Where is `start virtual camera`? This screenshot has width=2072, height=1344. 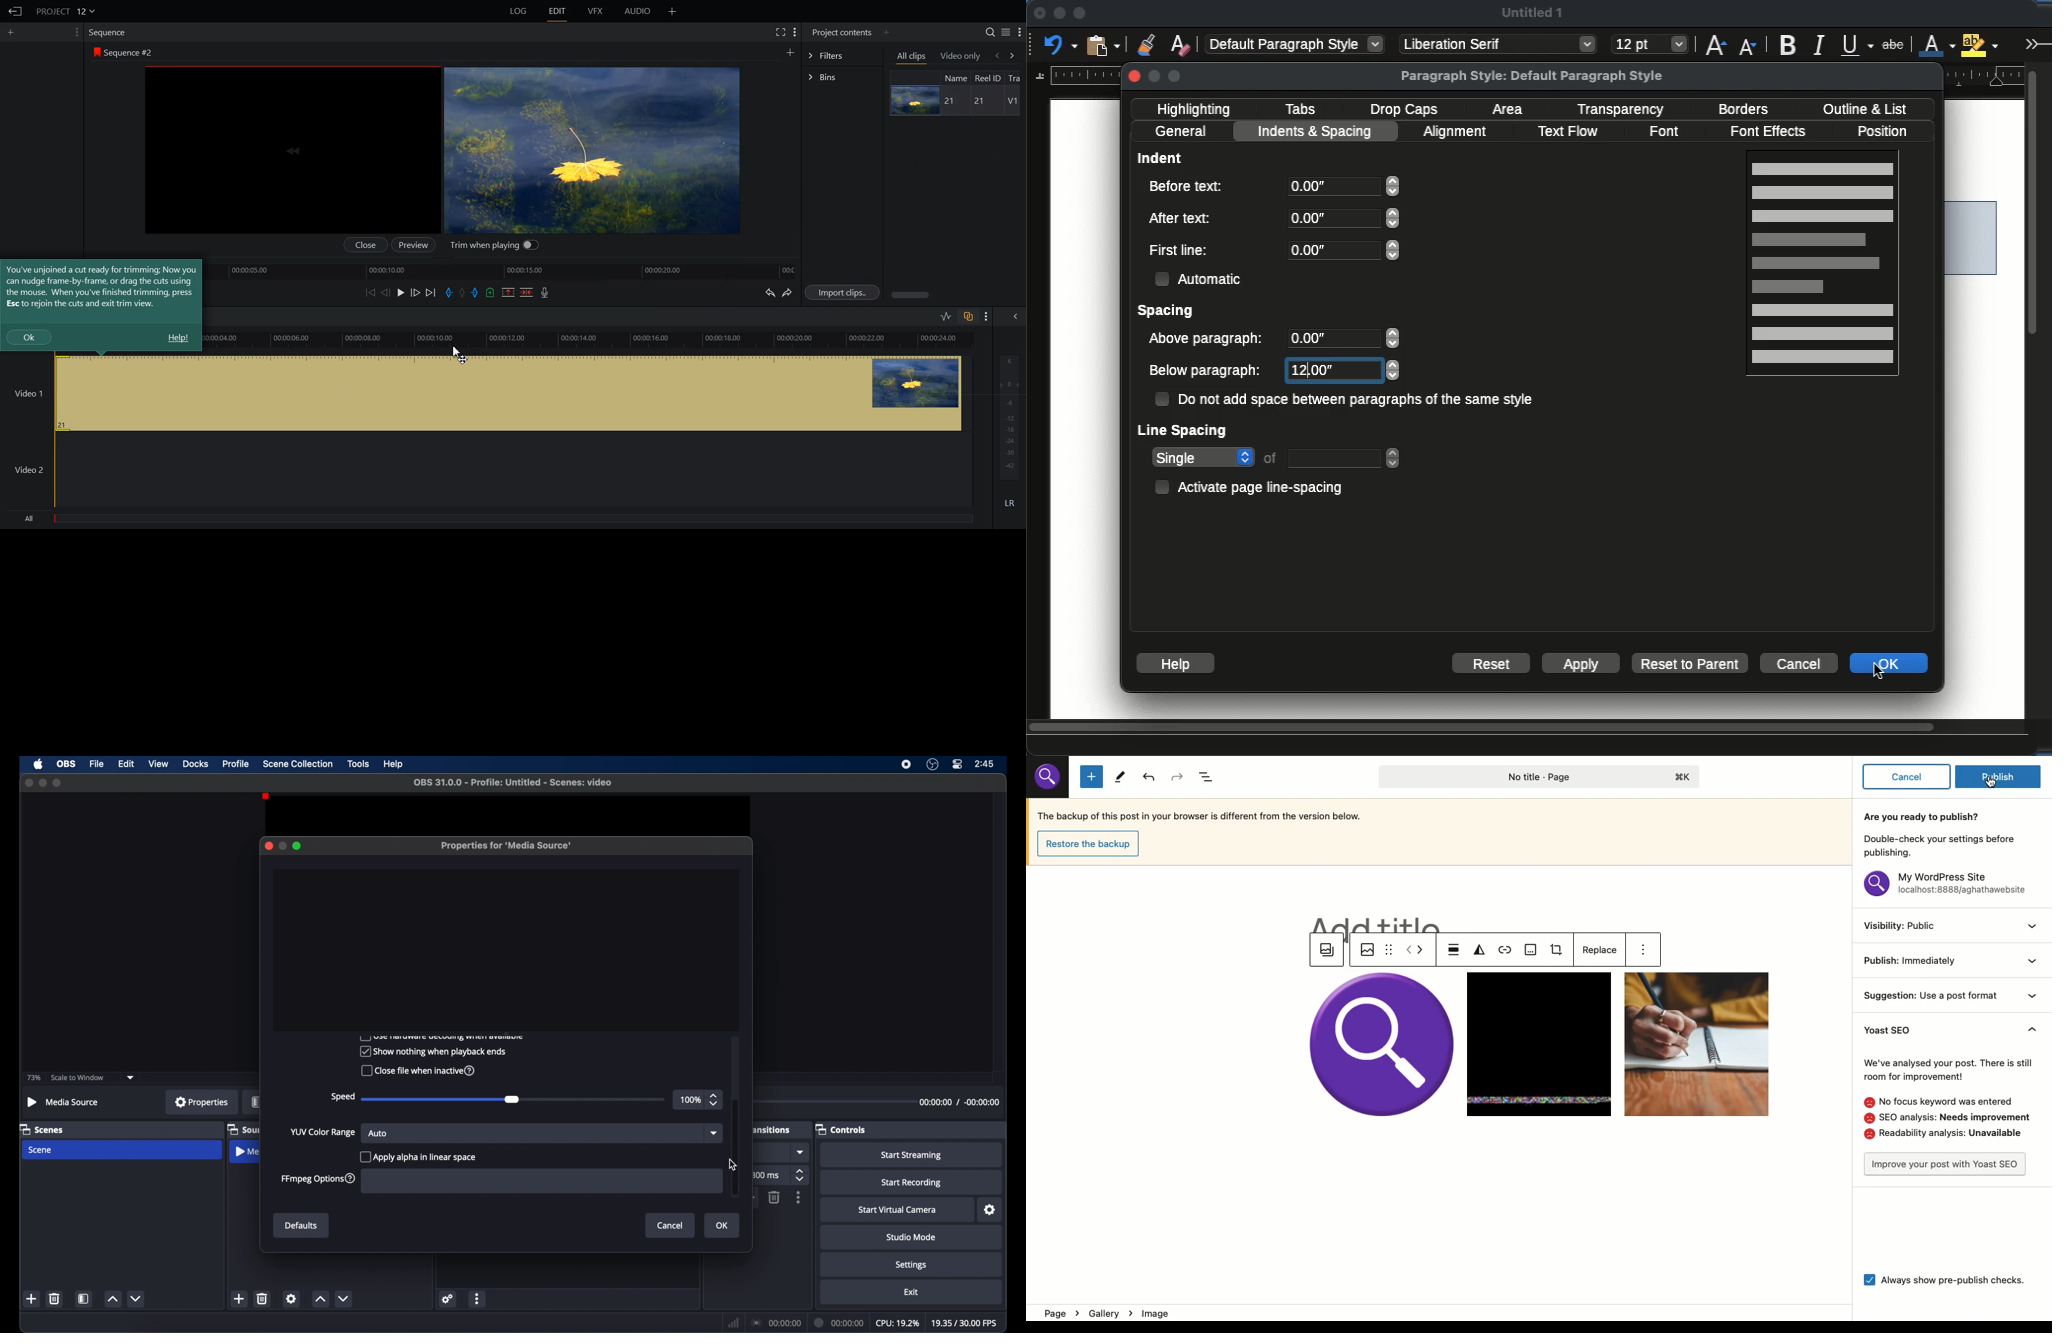
start virtual camera is located at coordinates (898, 1210).